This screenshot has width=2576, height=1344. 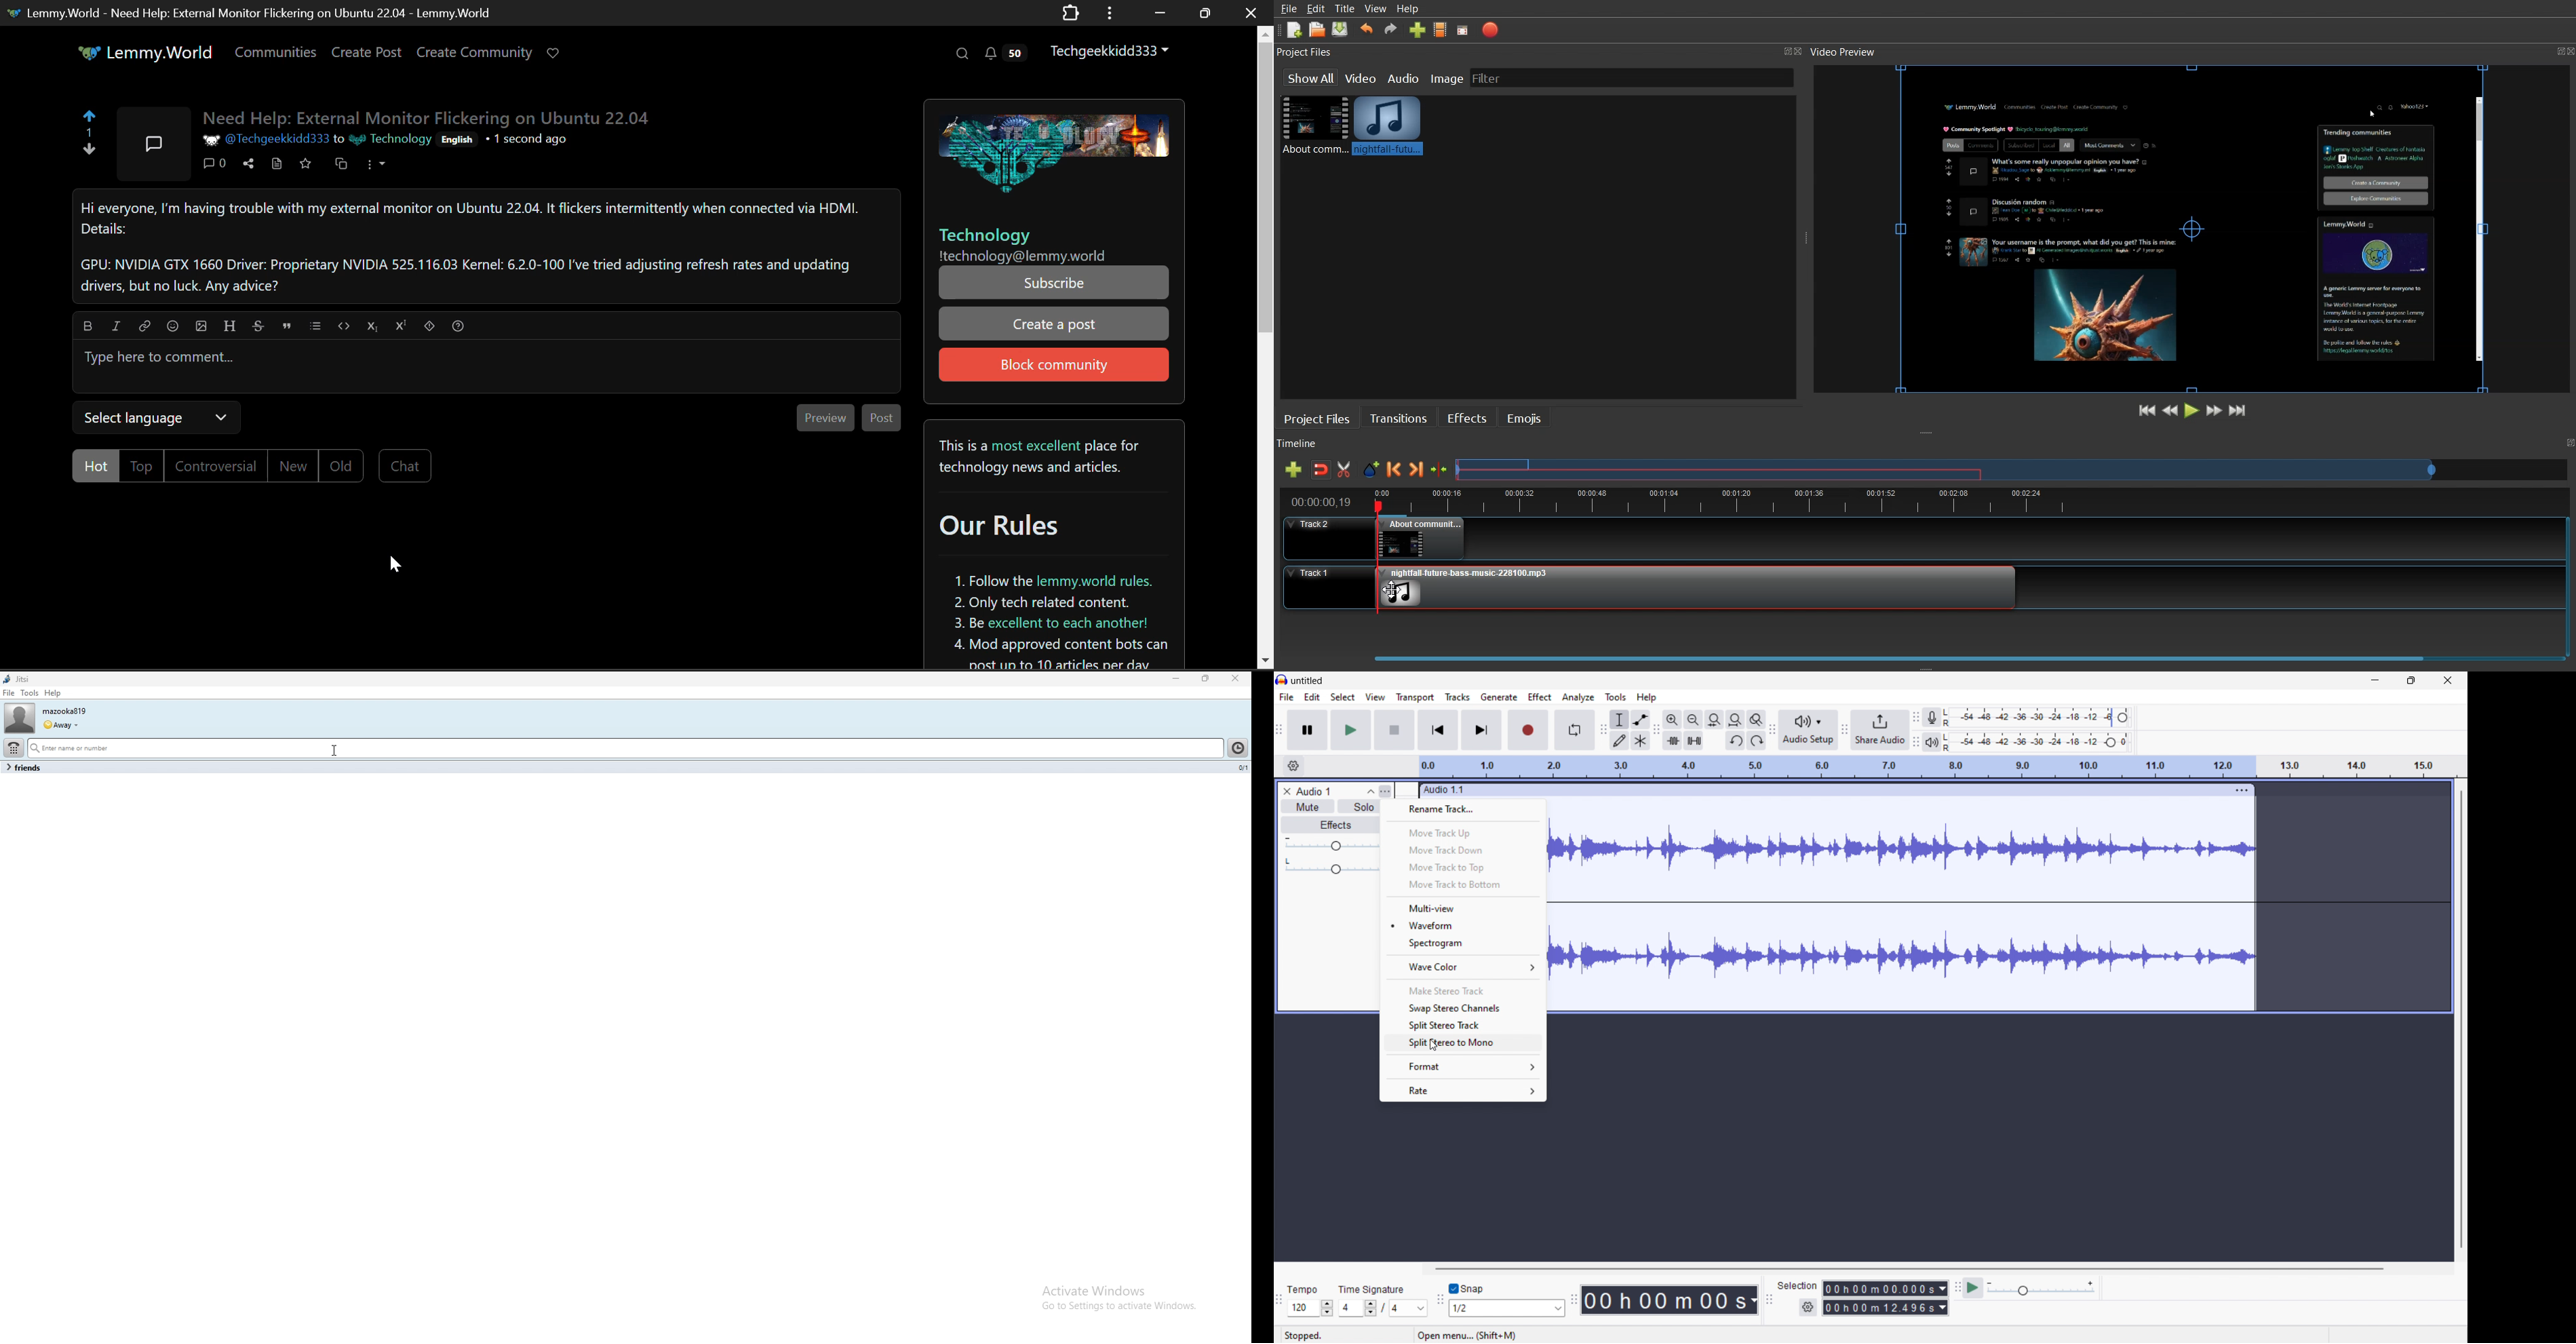 I want to click on start time, so click(x=1886, y=1288).